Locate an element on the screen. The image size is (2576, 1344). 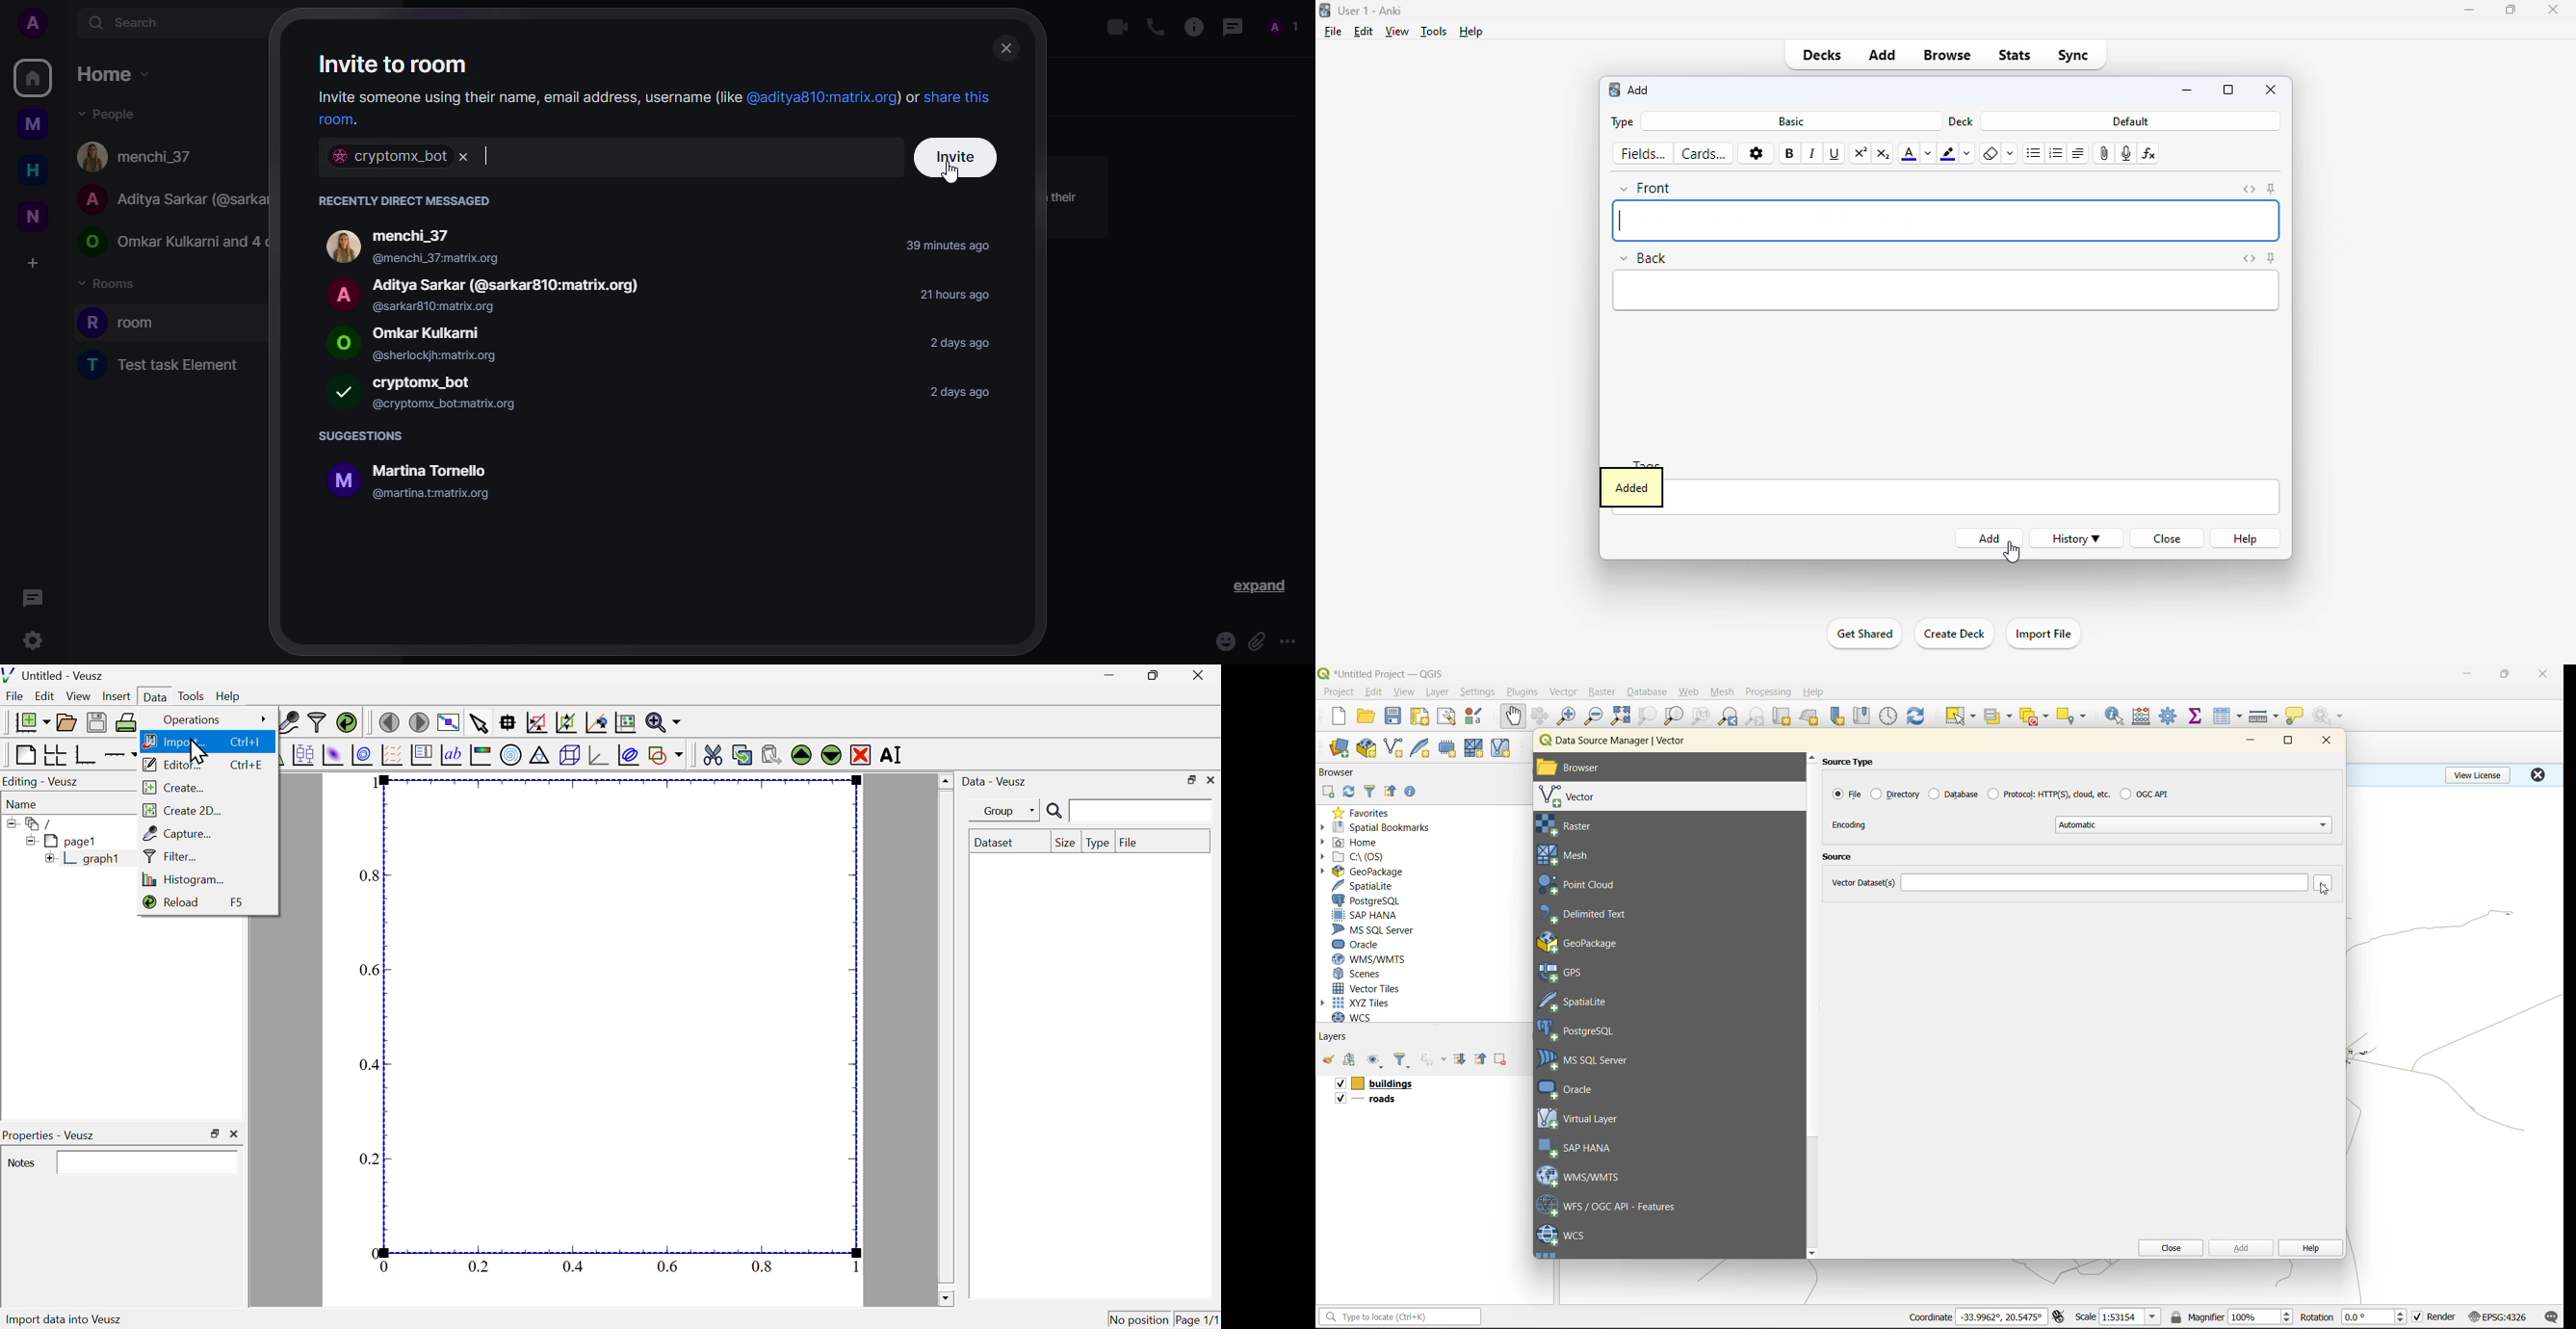
new is located at coordinates (34, 215).